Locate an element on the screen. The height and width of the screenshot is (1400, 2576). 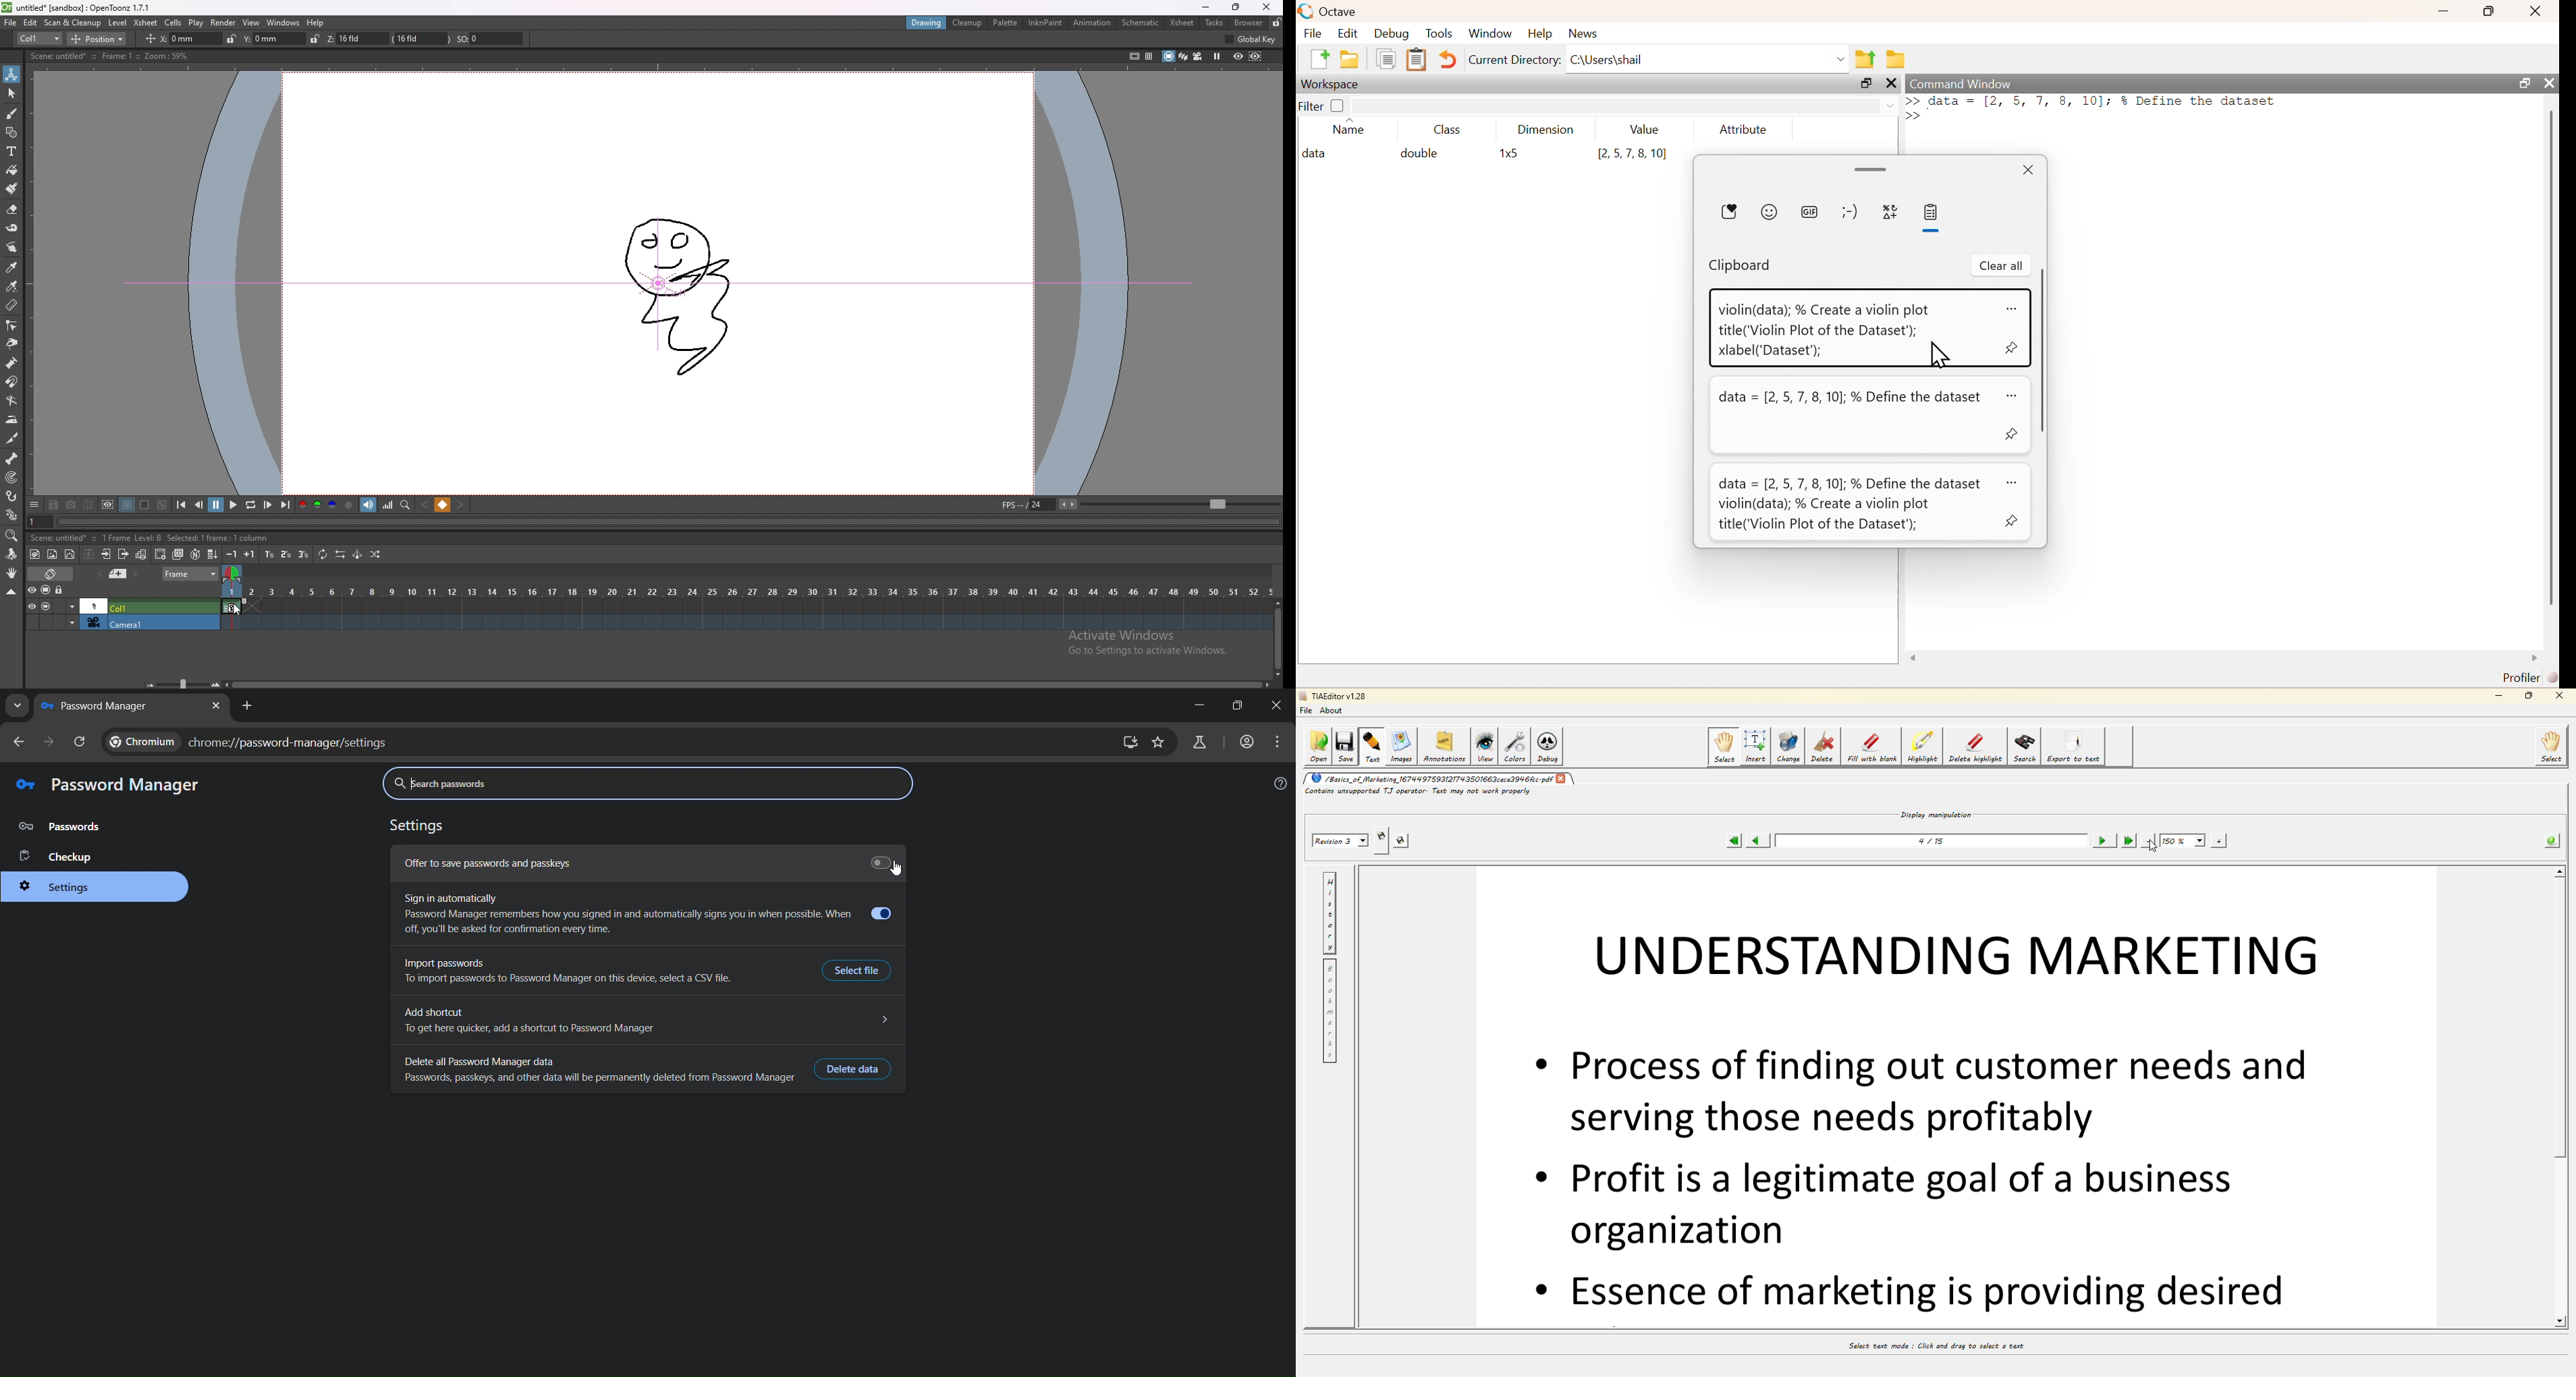
close is located at coordinates (2538, 11).